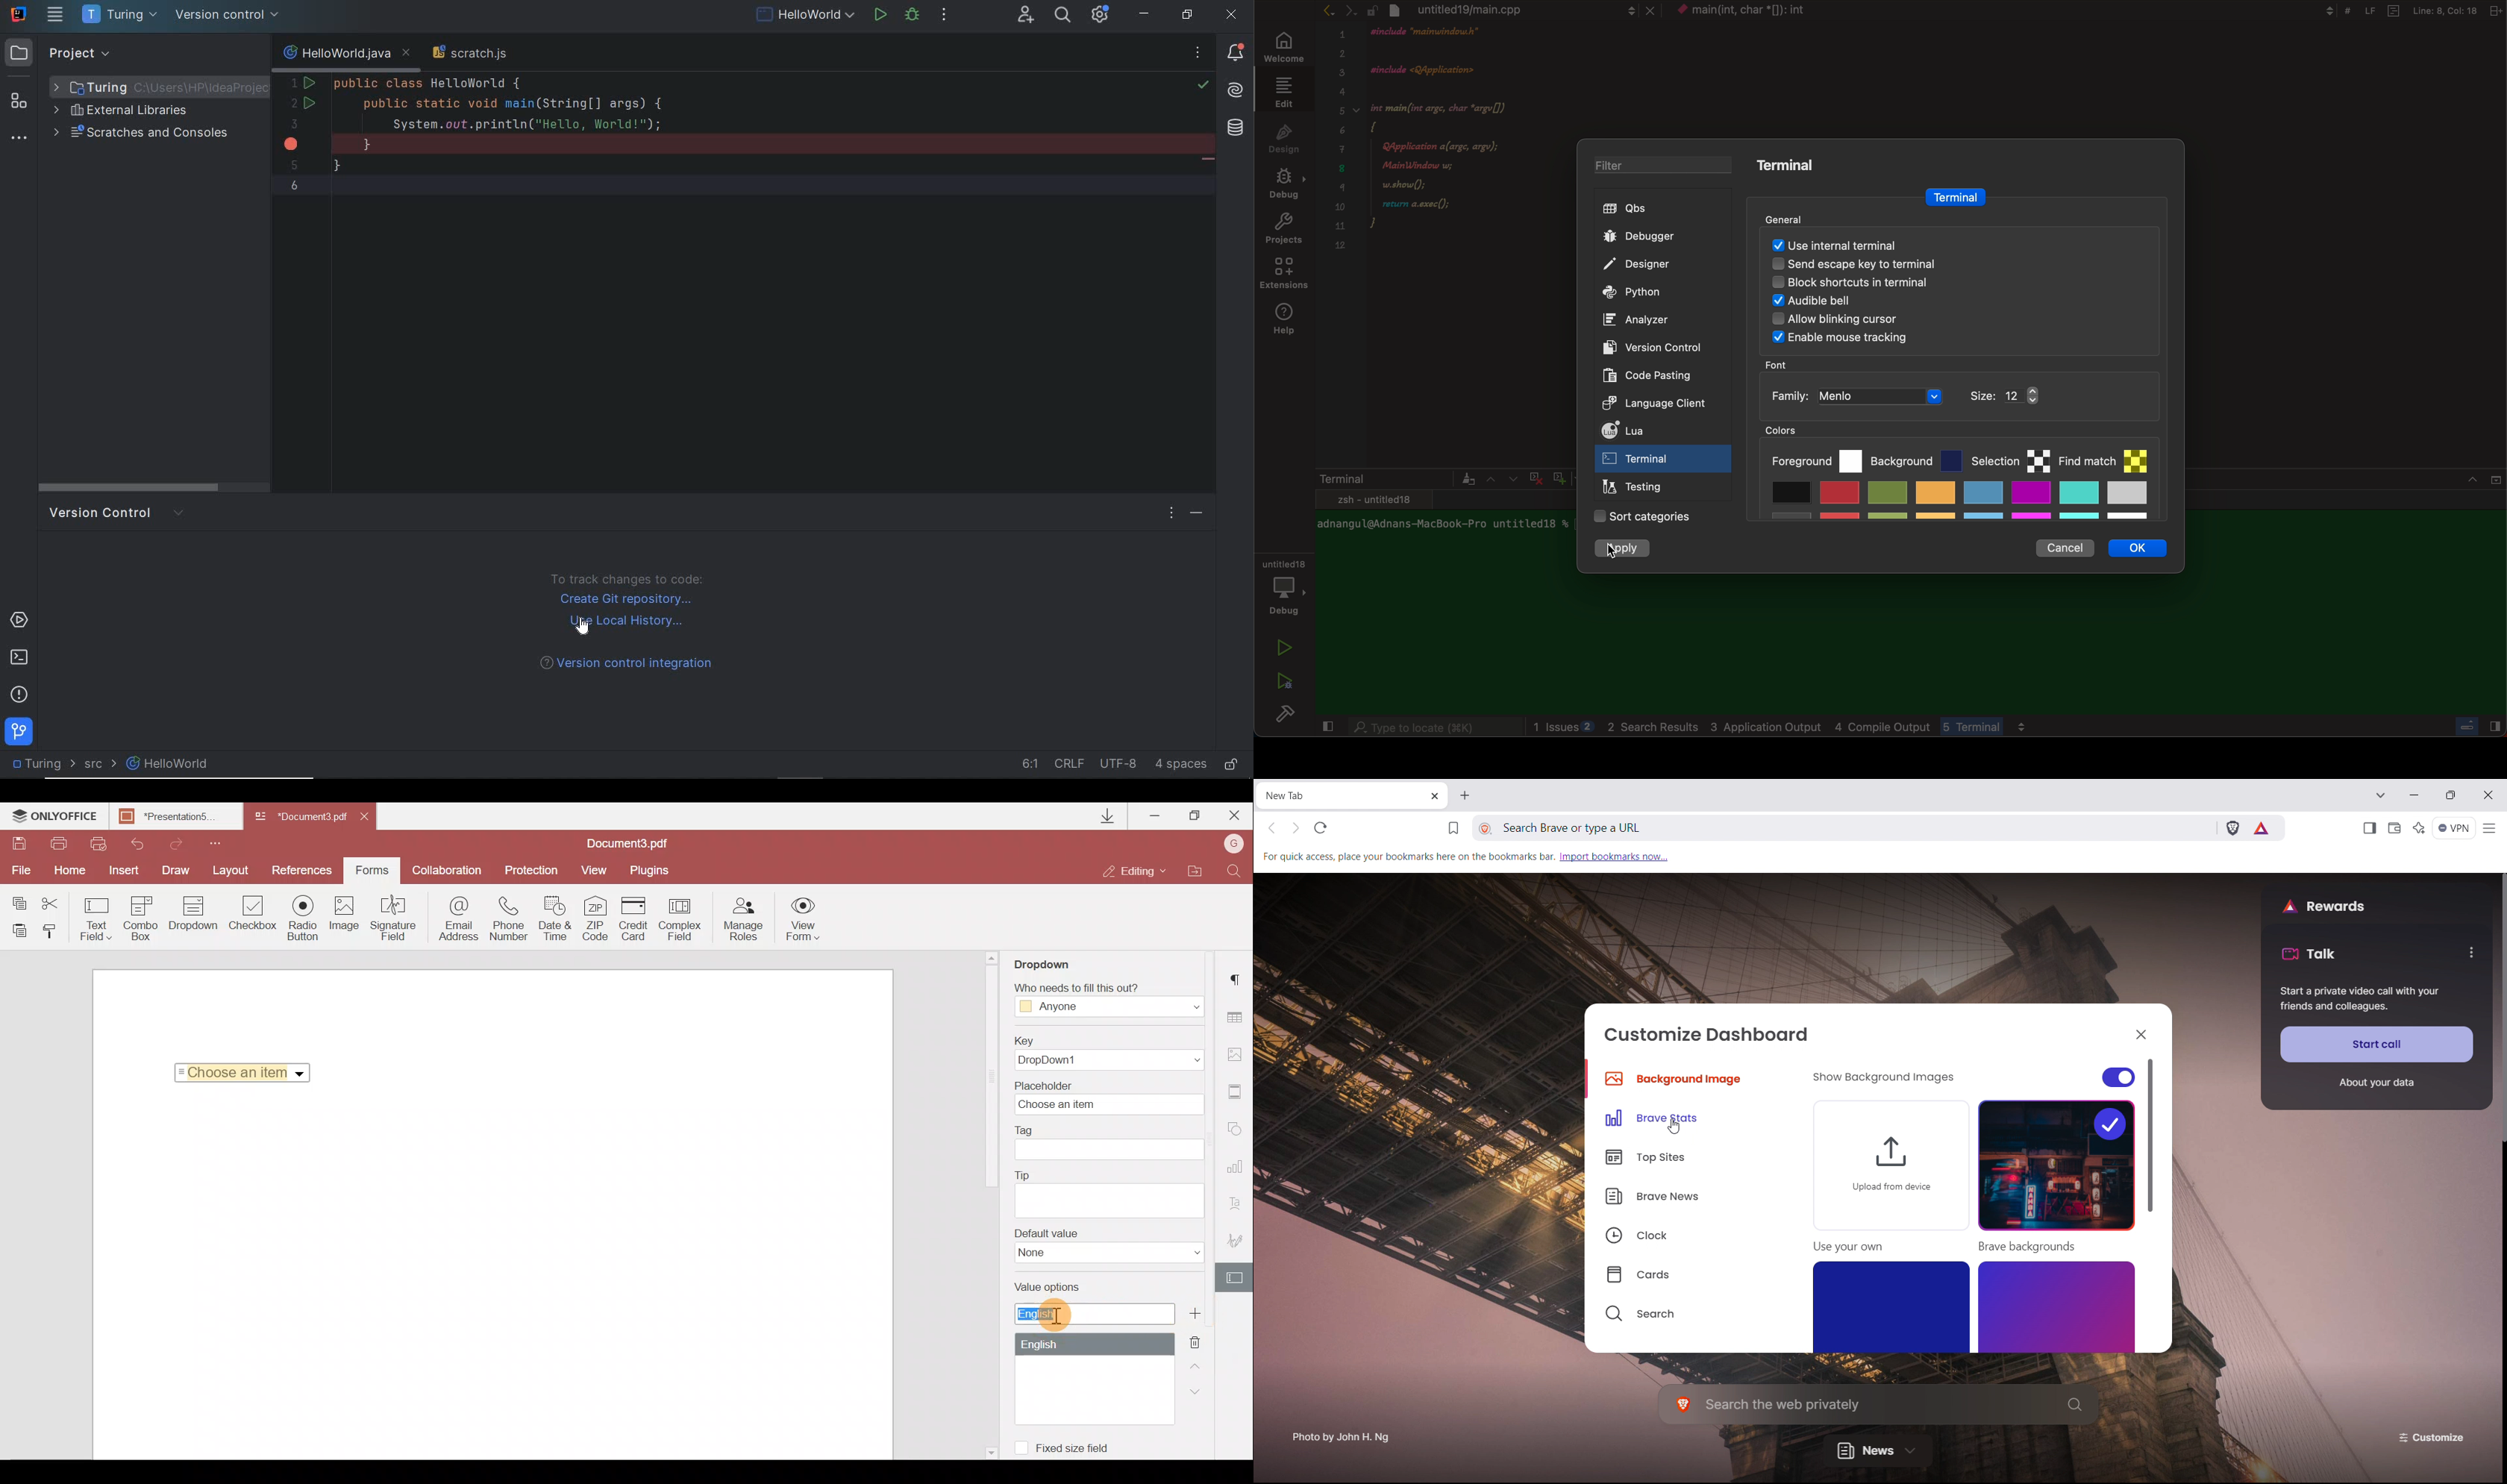  Describe the element at coordinates (1230, 845) in the screenshot. I see `Account name` at that location.